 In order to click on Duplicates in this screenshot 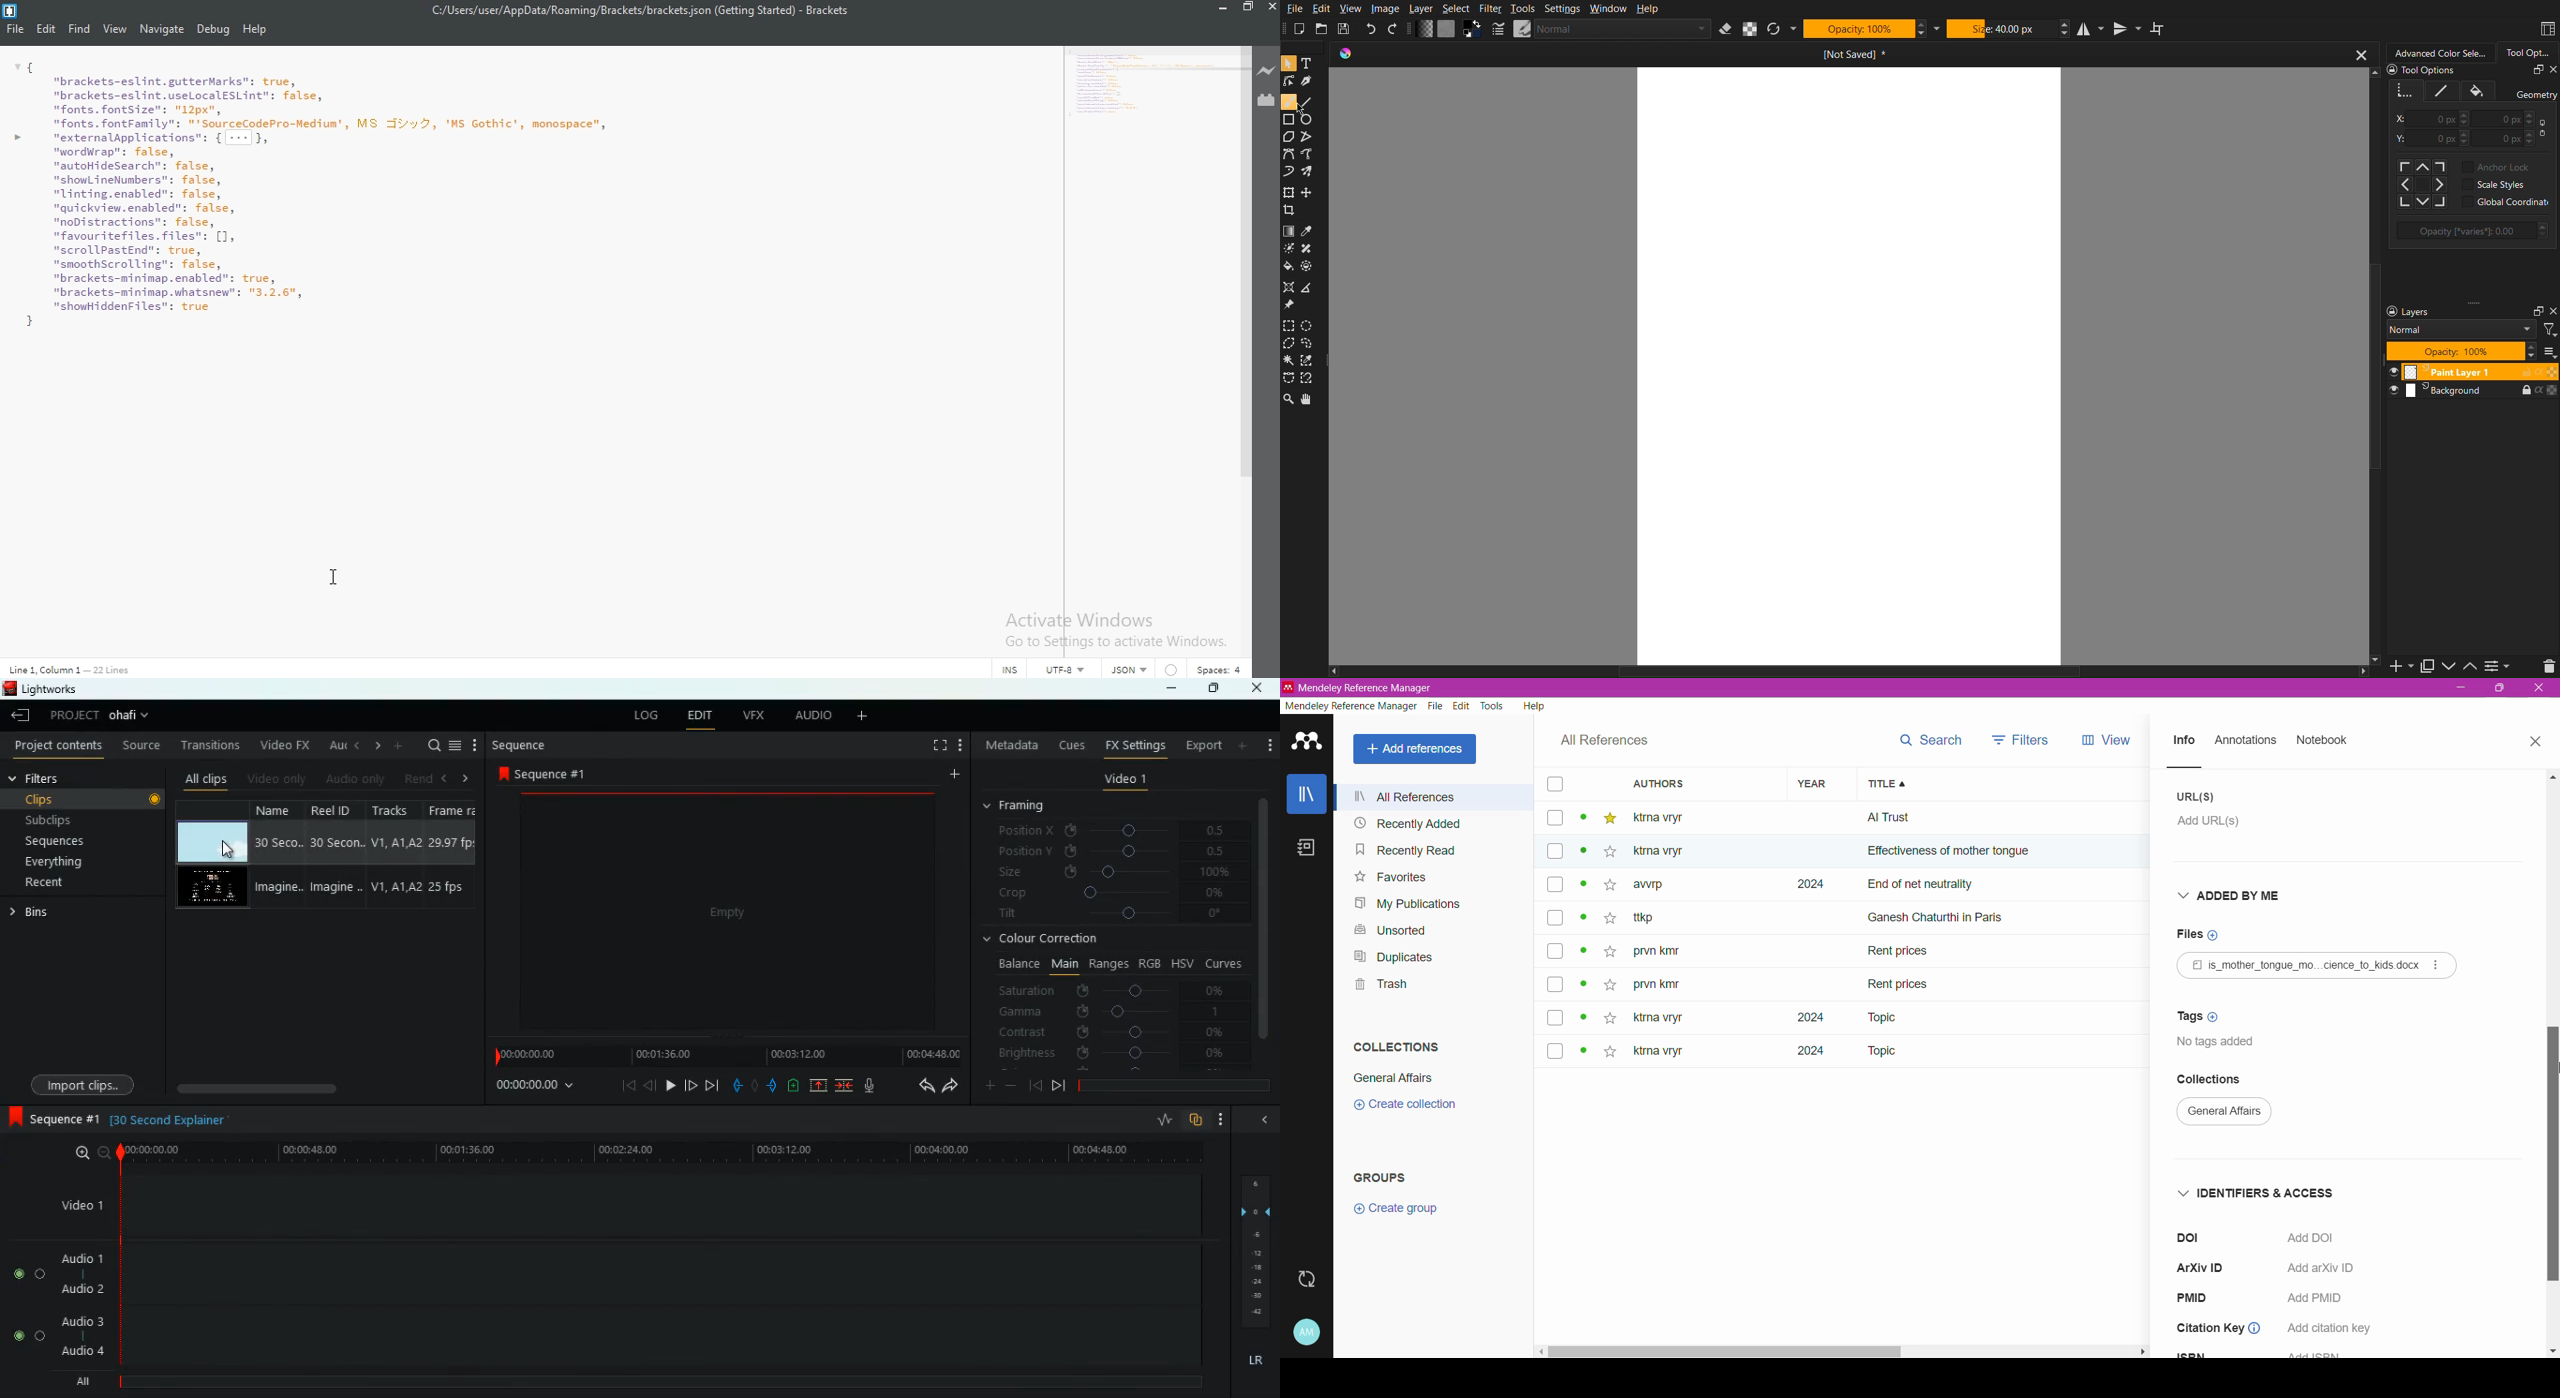, I will do `click(1394, 957)`.